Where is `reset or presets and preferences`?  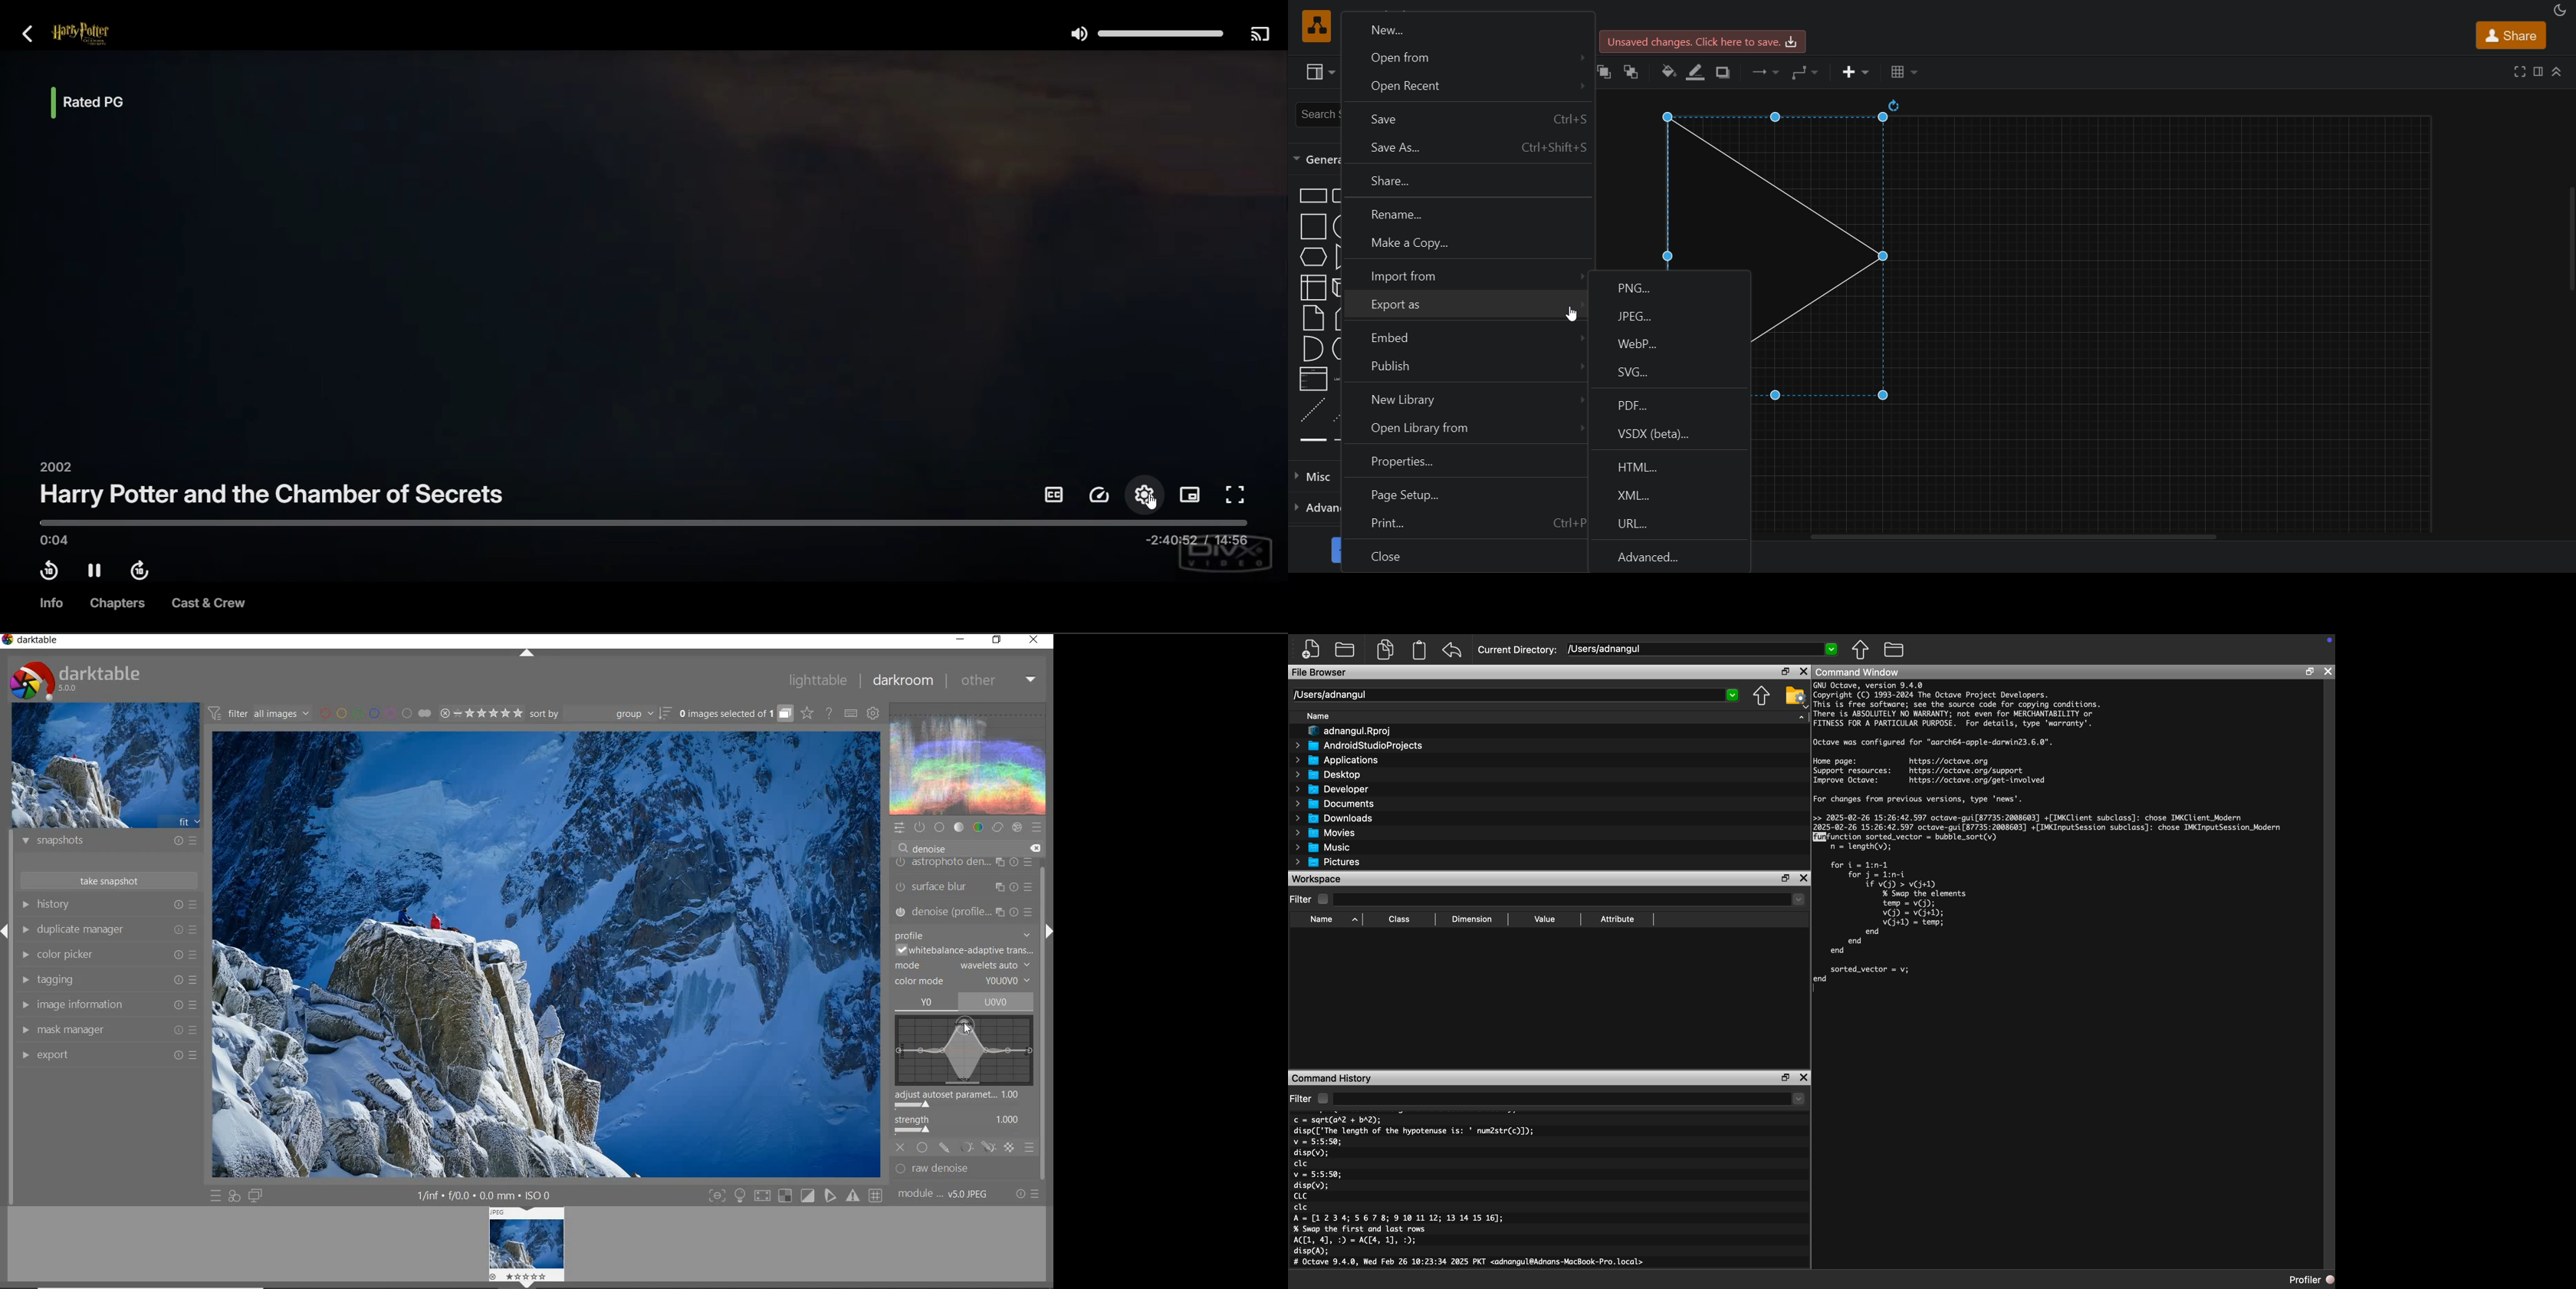
reset or presets and preferences is located at coordinates (1029, 1194).